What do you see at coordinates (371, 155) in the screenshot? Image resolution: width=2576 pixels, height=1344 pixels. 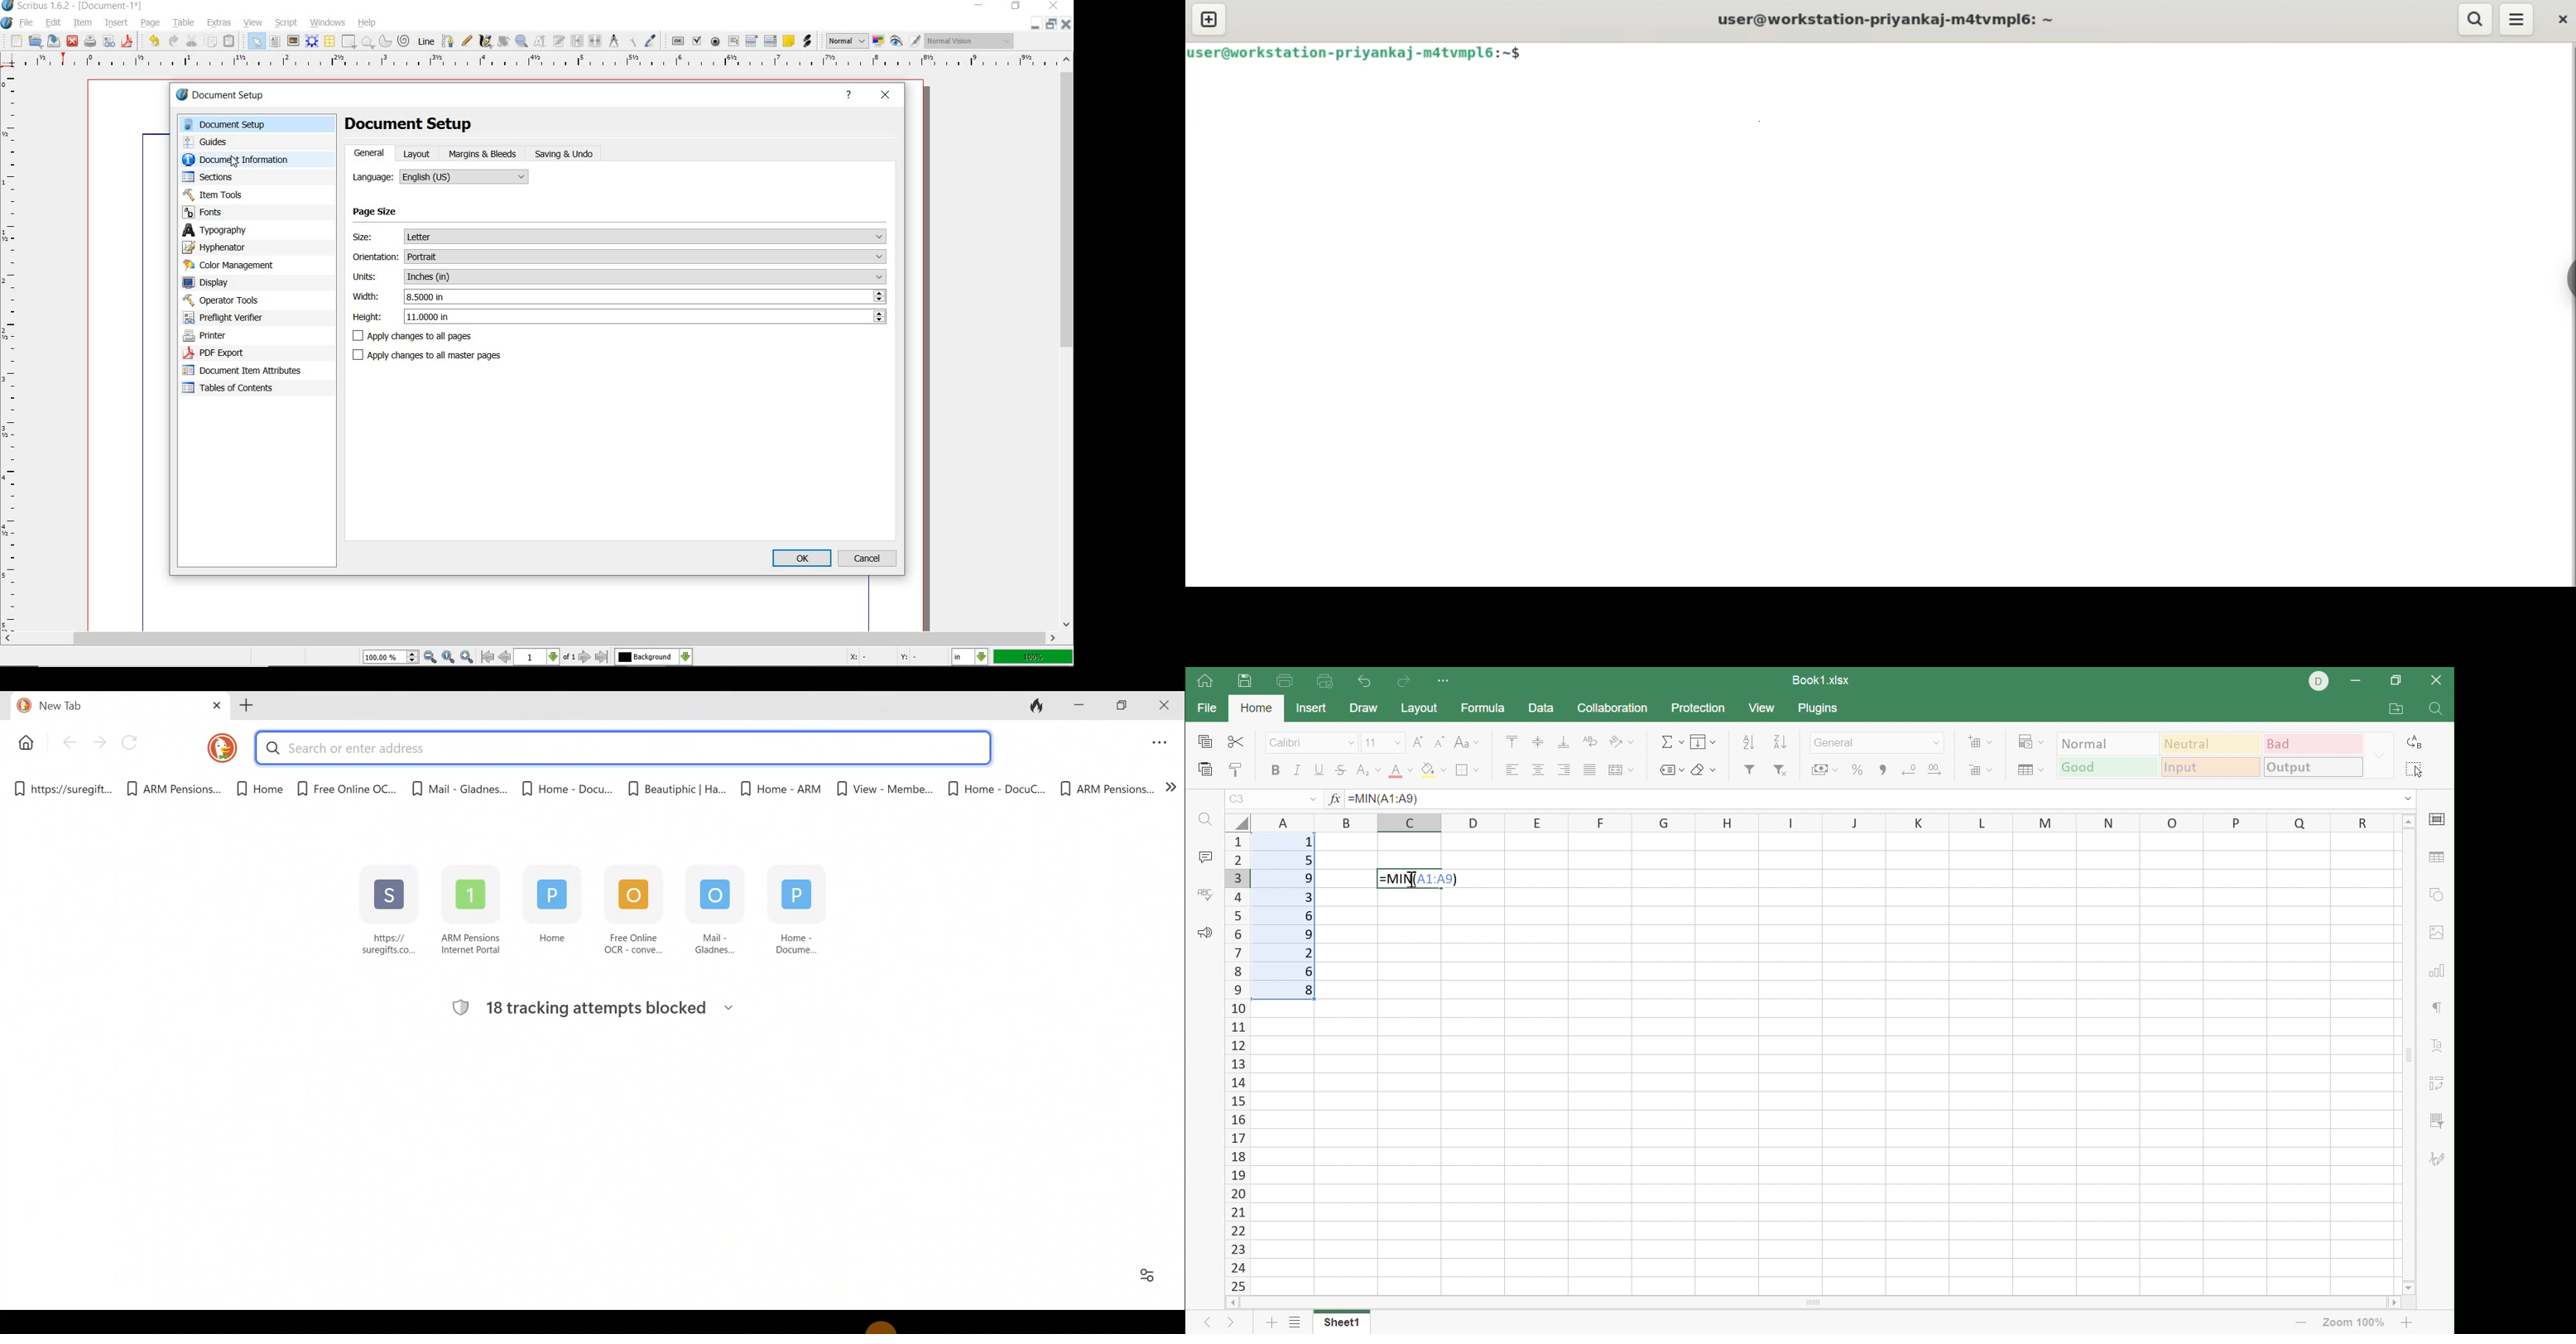 I see `general` at bounding box center [371, 155].